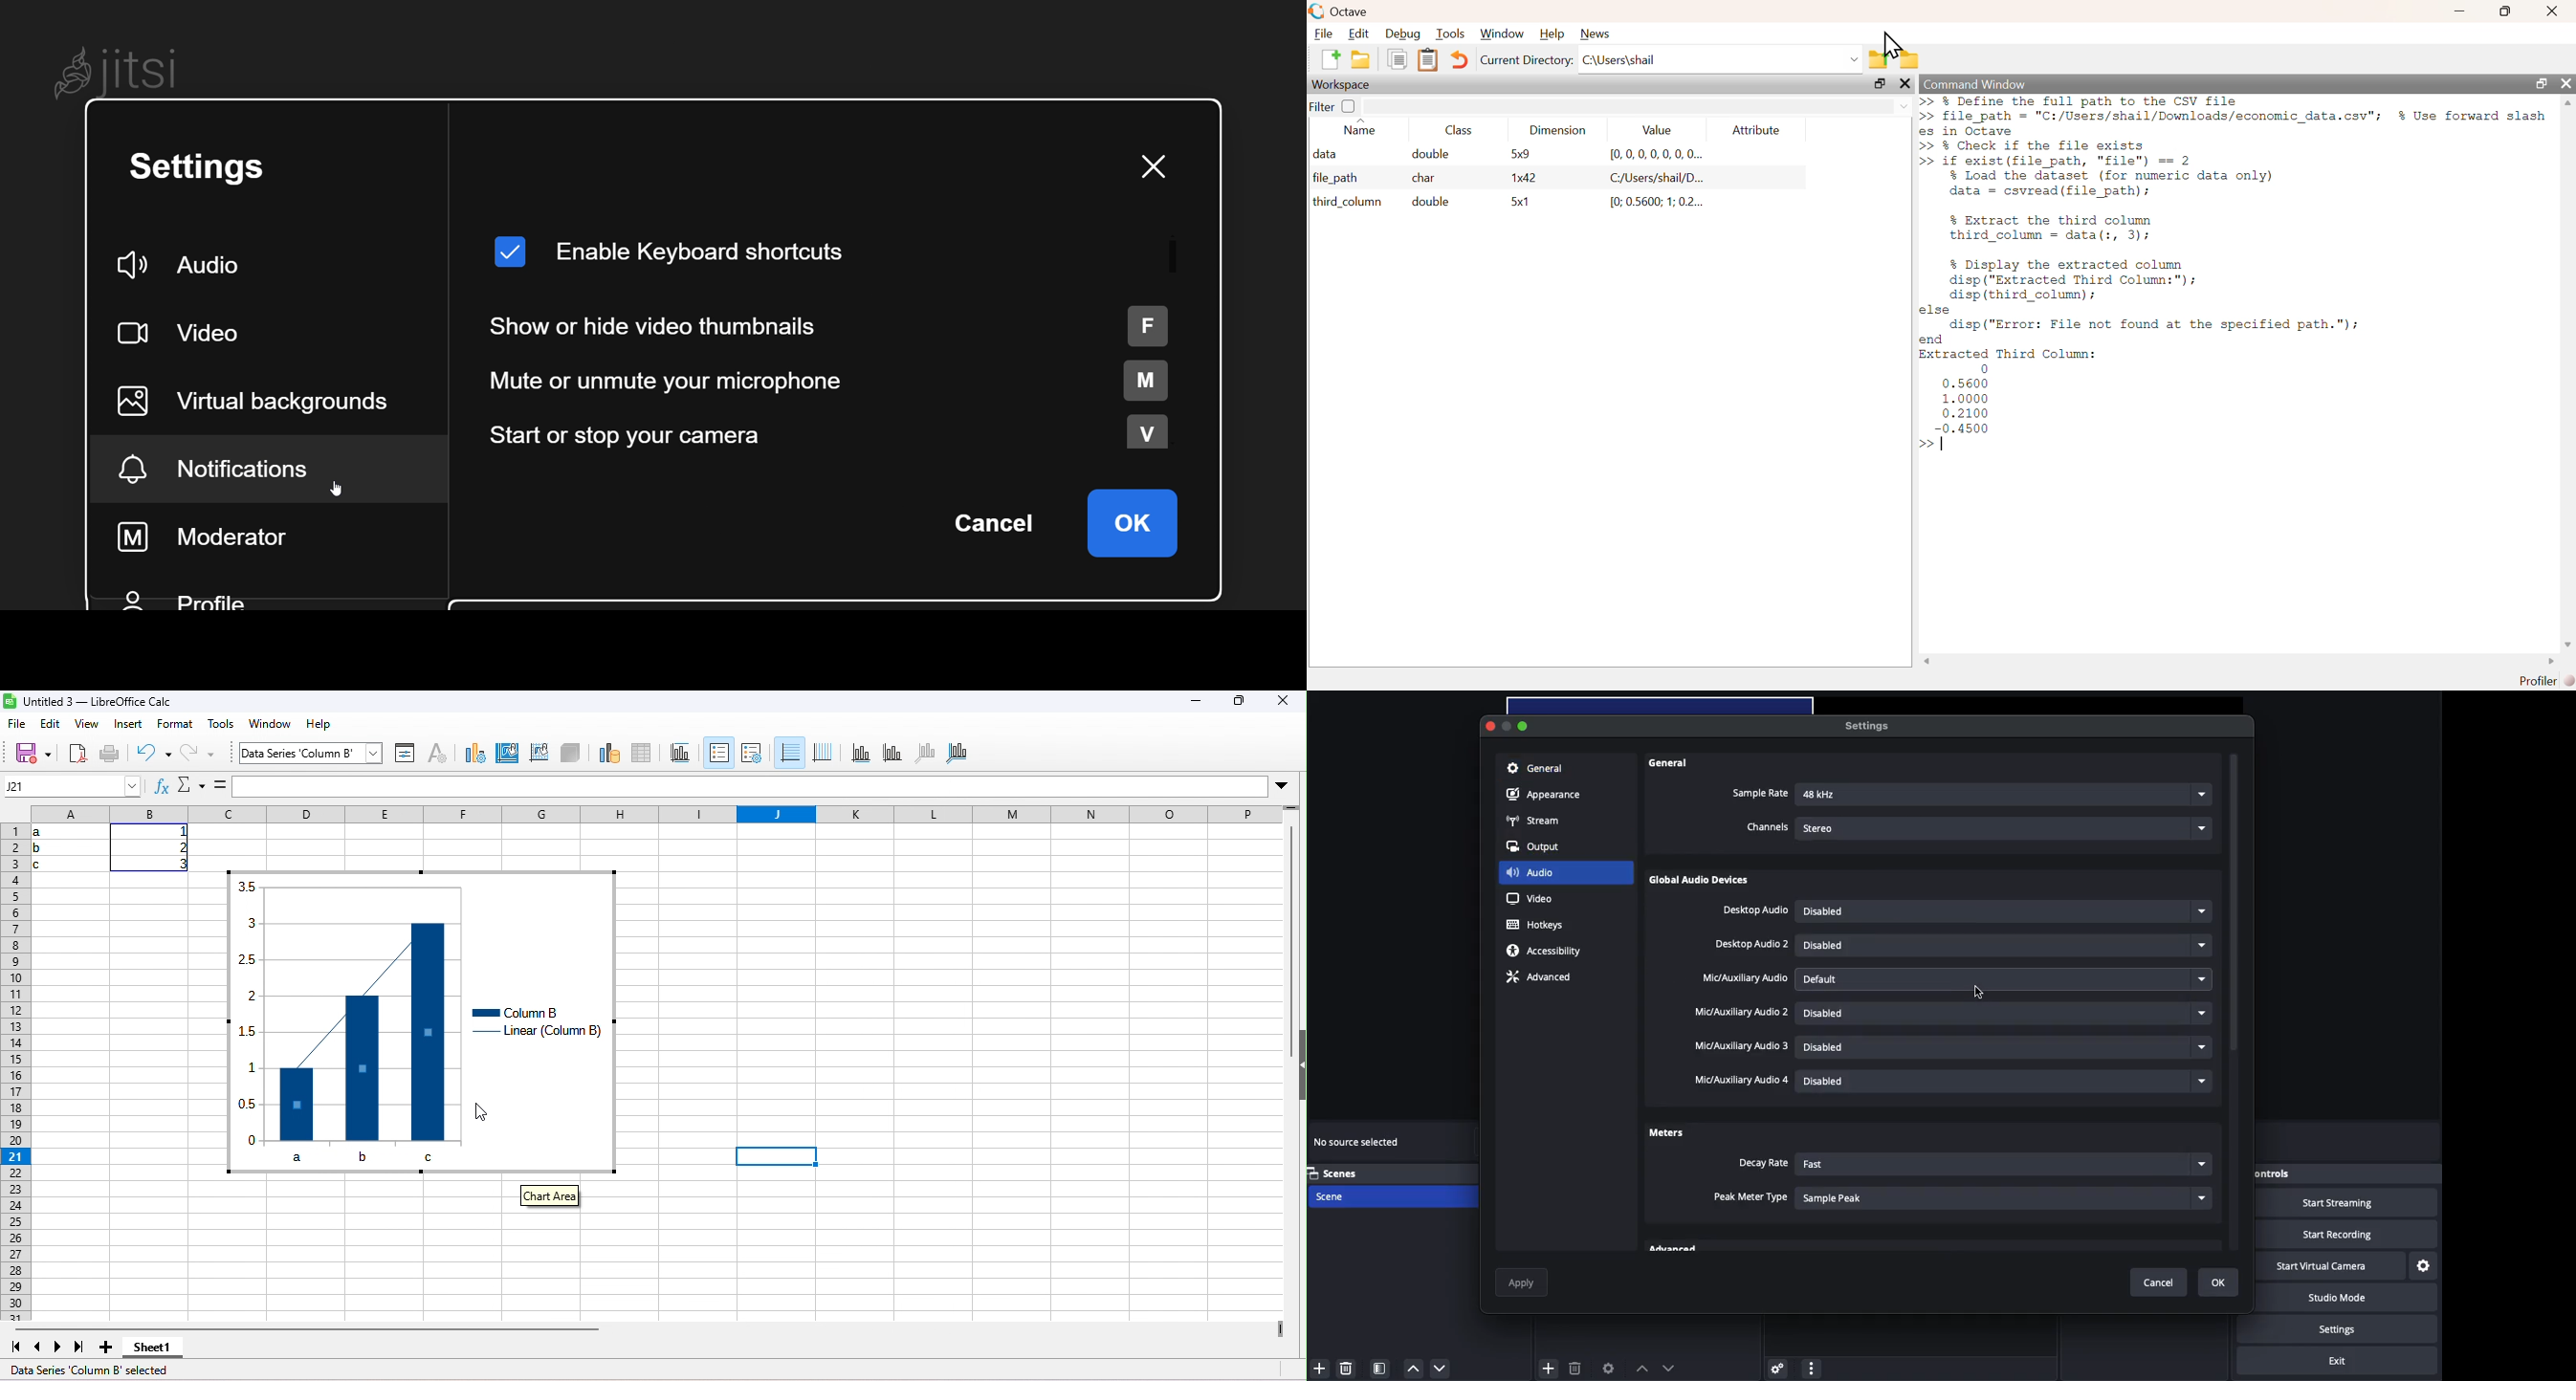 The width and height of the screenshot is (2576, 1400). What do you see at coordinates (81, 1349) in the screenshot?
I see `last sheet` at bounding box center [81, 1349].